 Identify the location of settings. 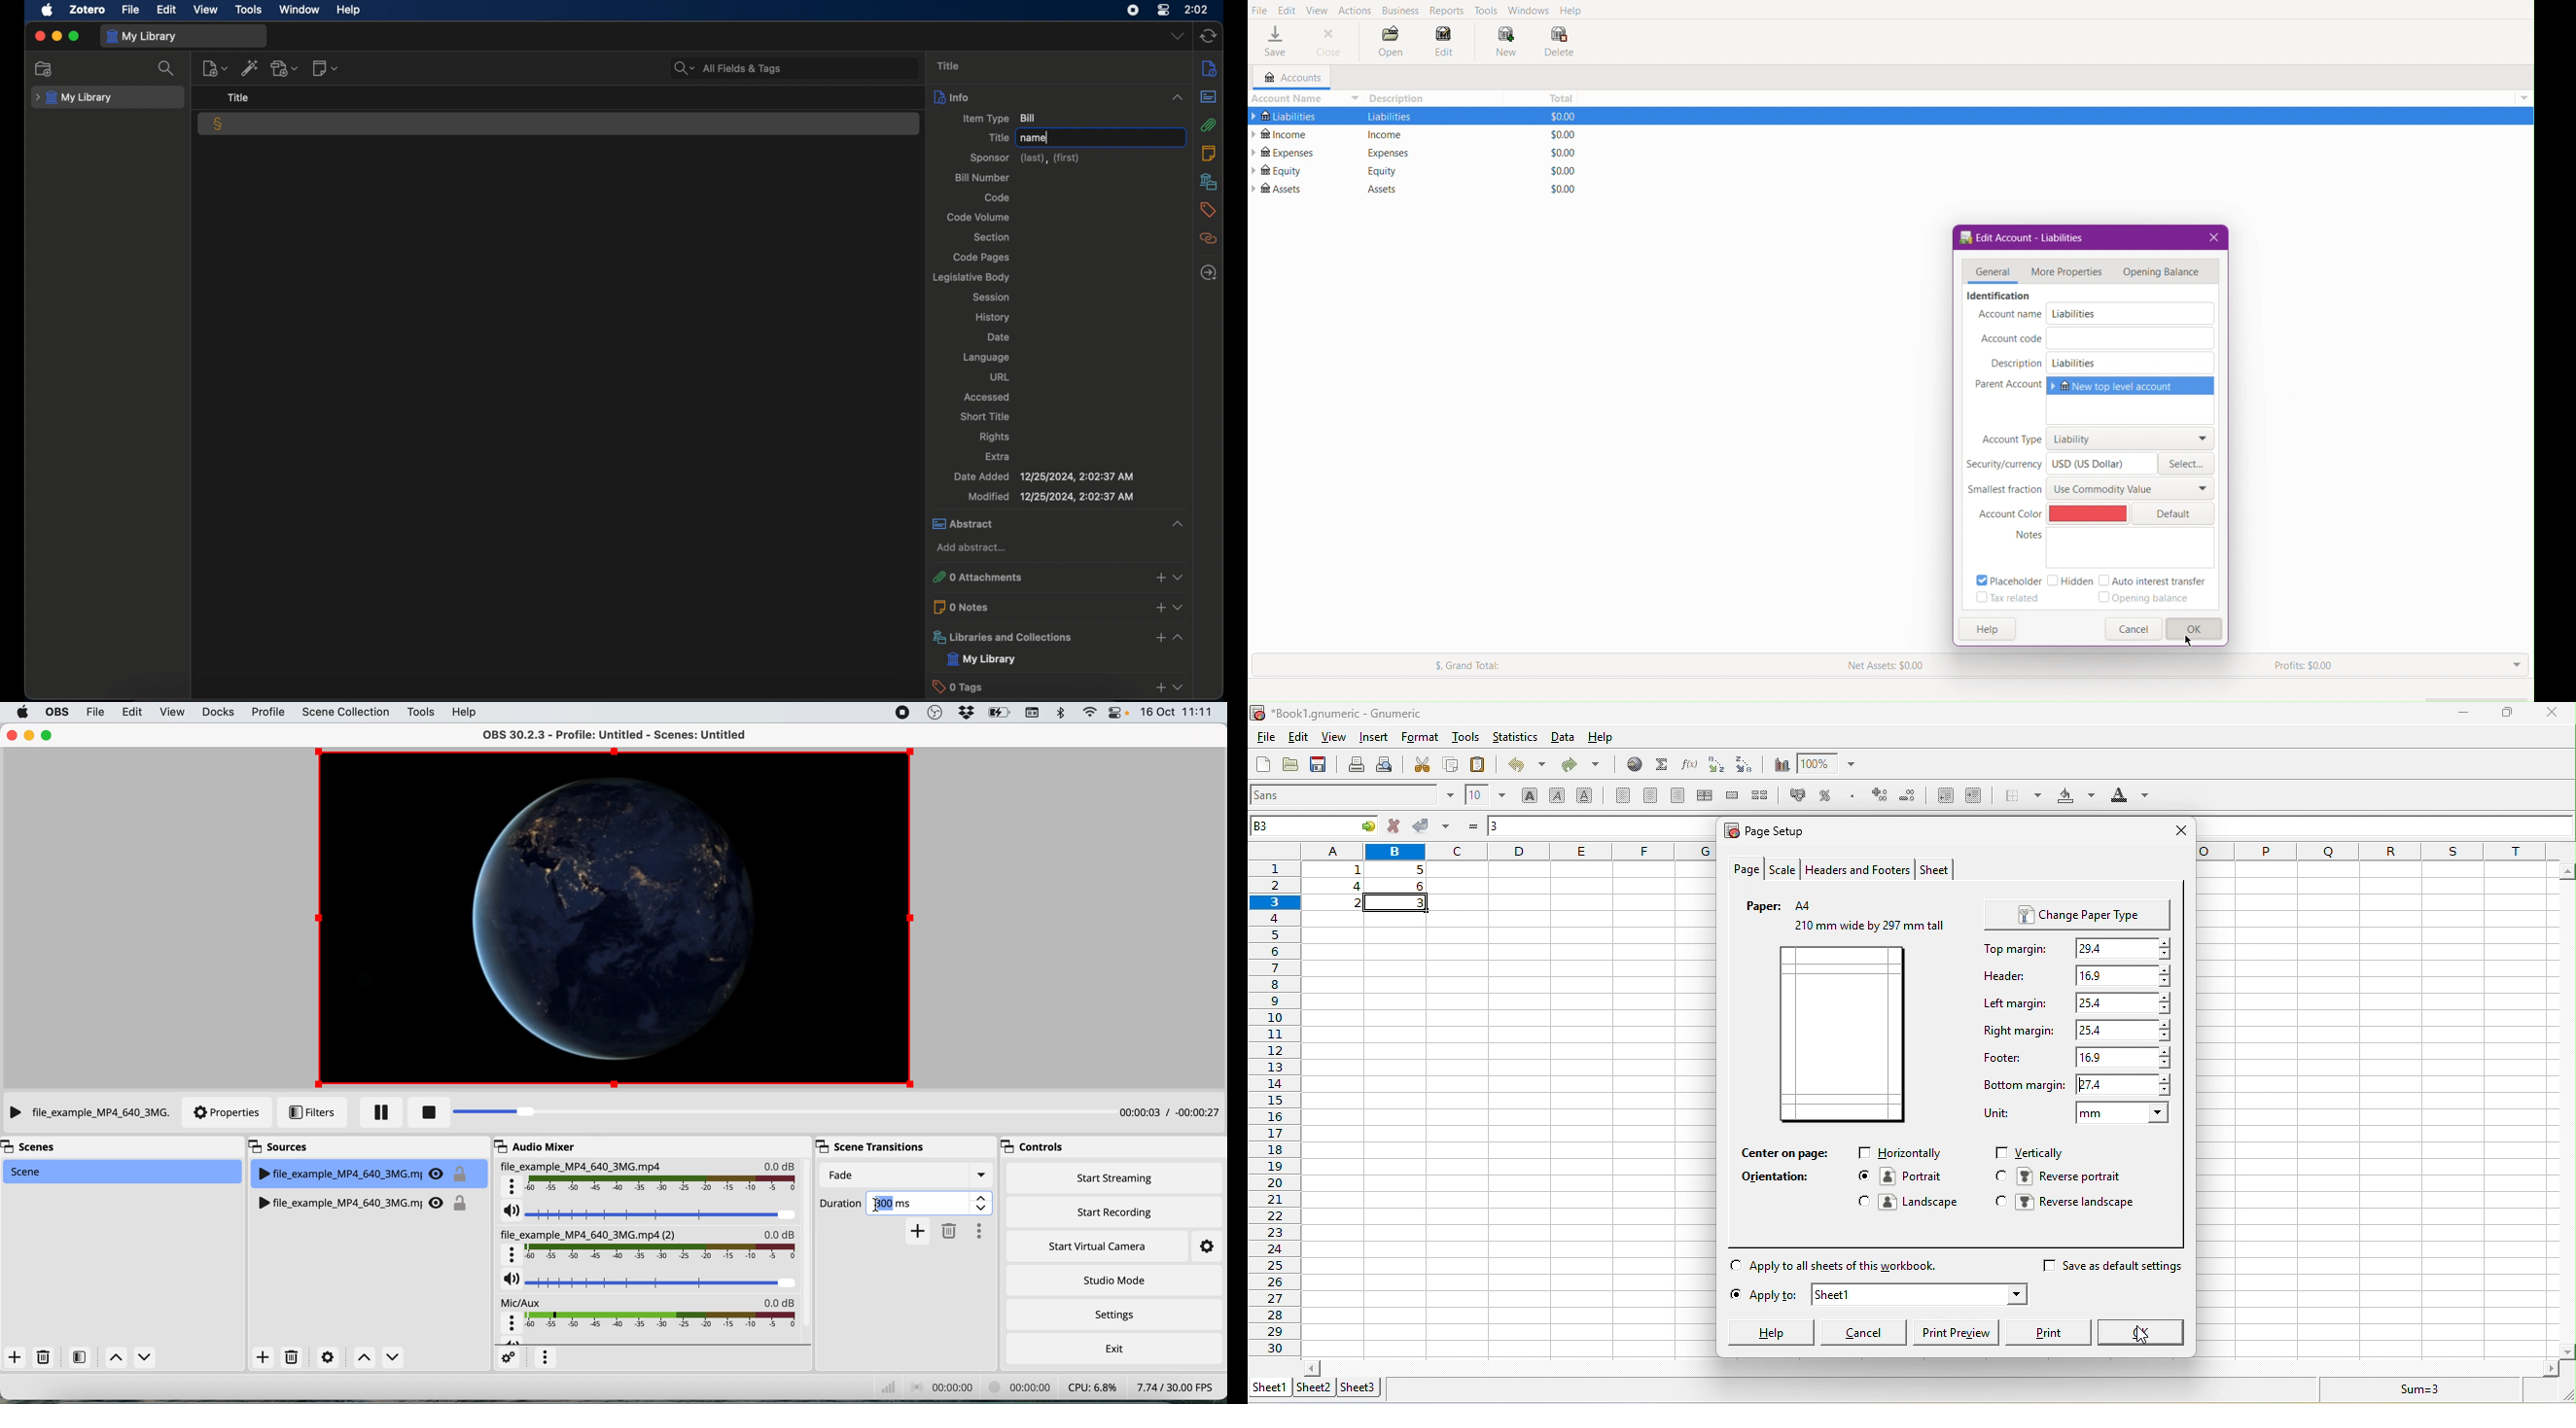
(325, 1358).